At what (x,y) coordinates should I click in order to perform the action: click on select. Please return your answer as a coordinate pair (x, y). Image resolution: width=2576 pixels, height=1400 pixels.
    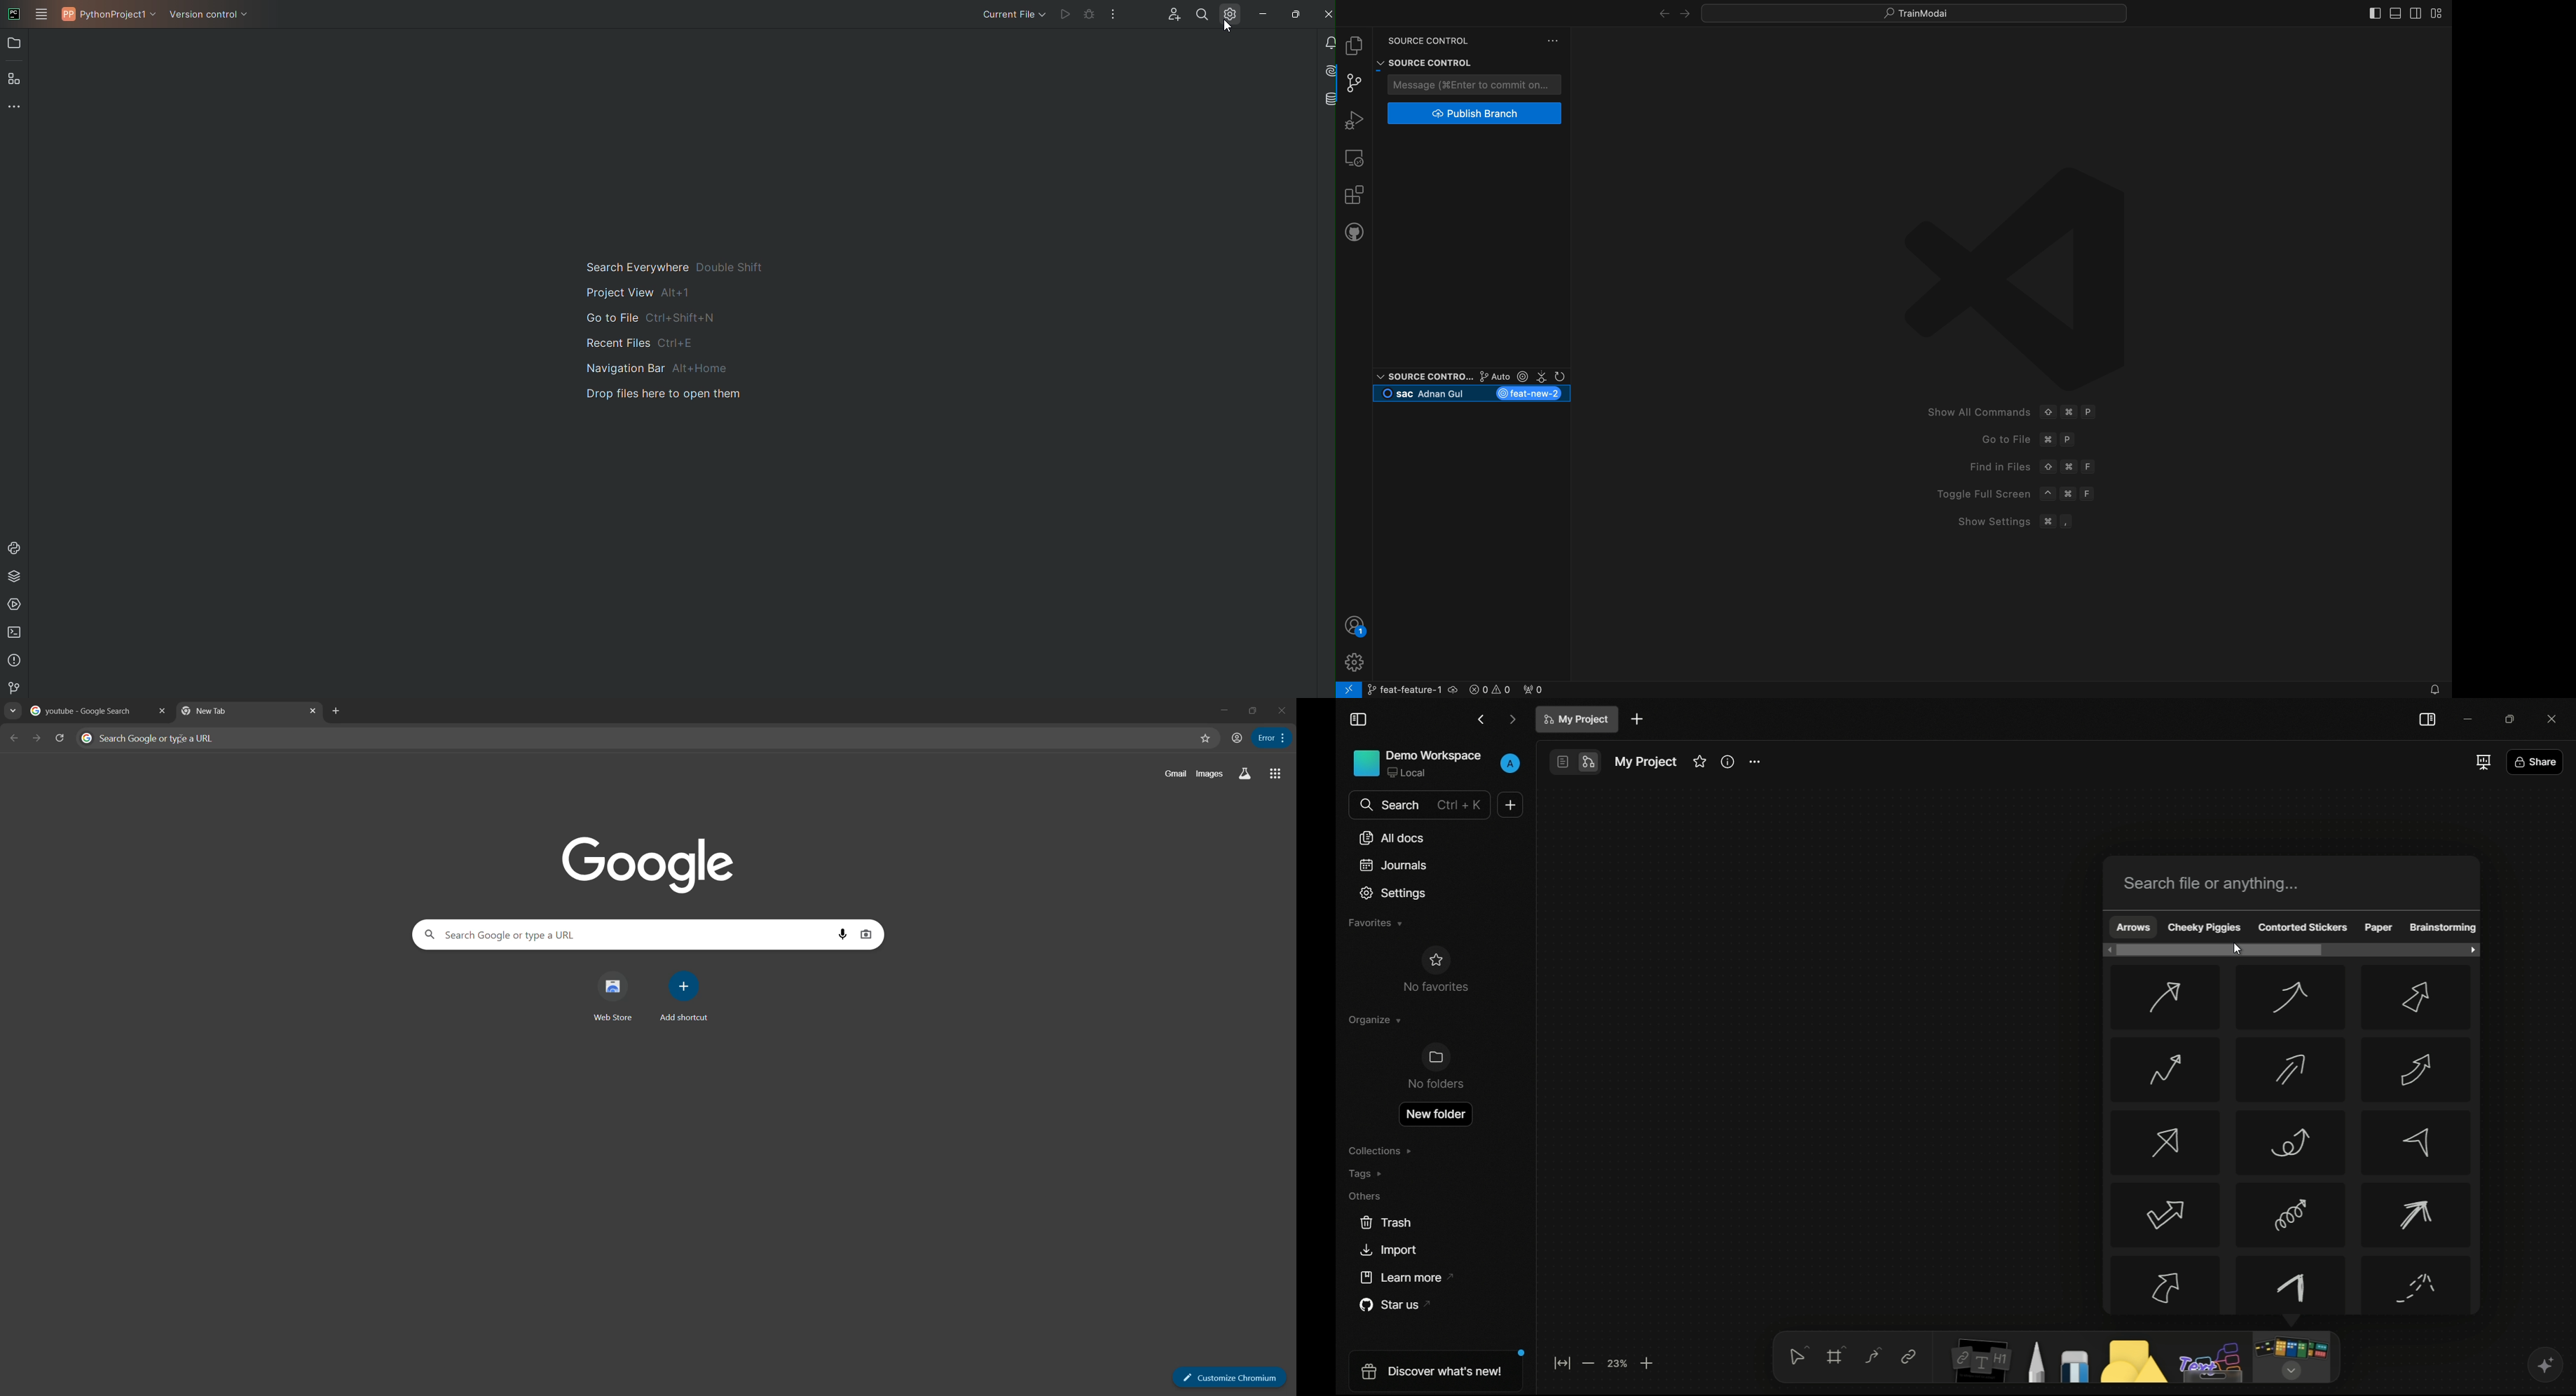
    Looking at the image, I should click on (1796, 1355).